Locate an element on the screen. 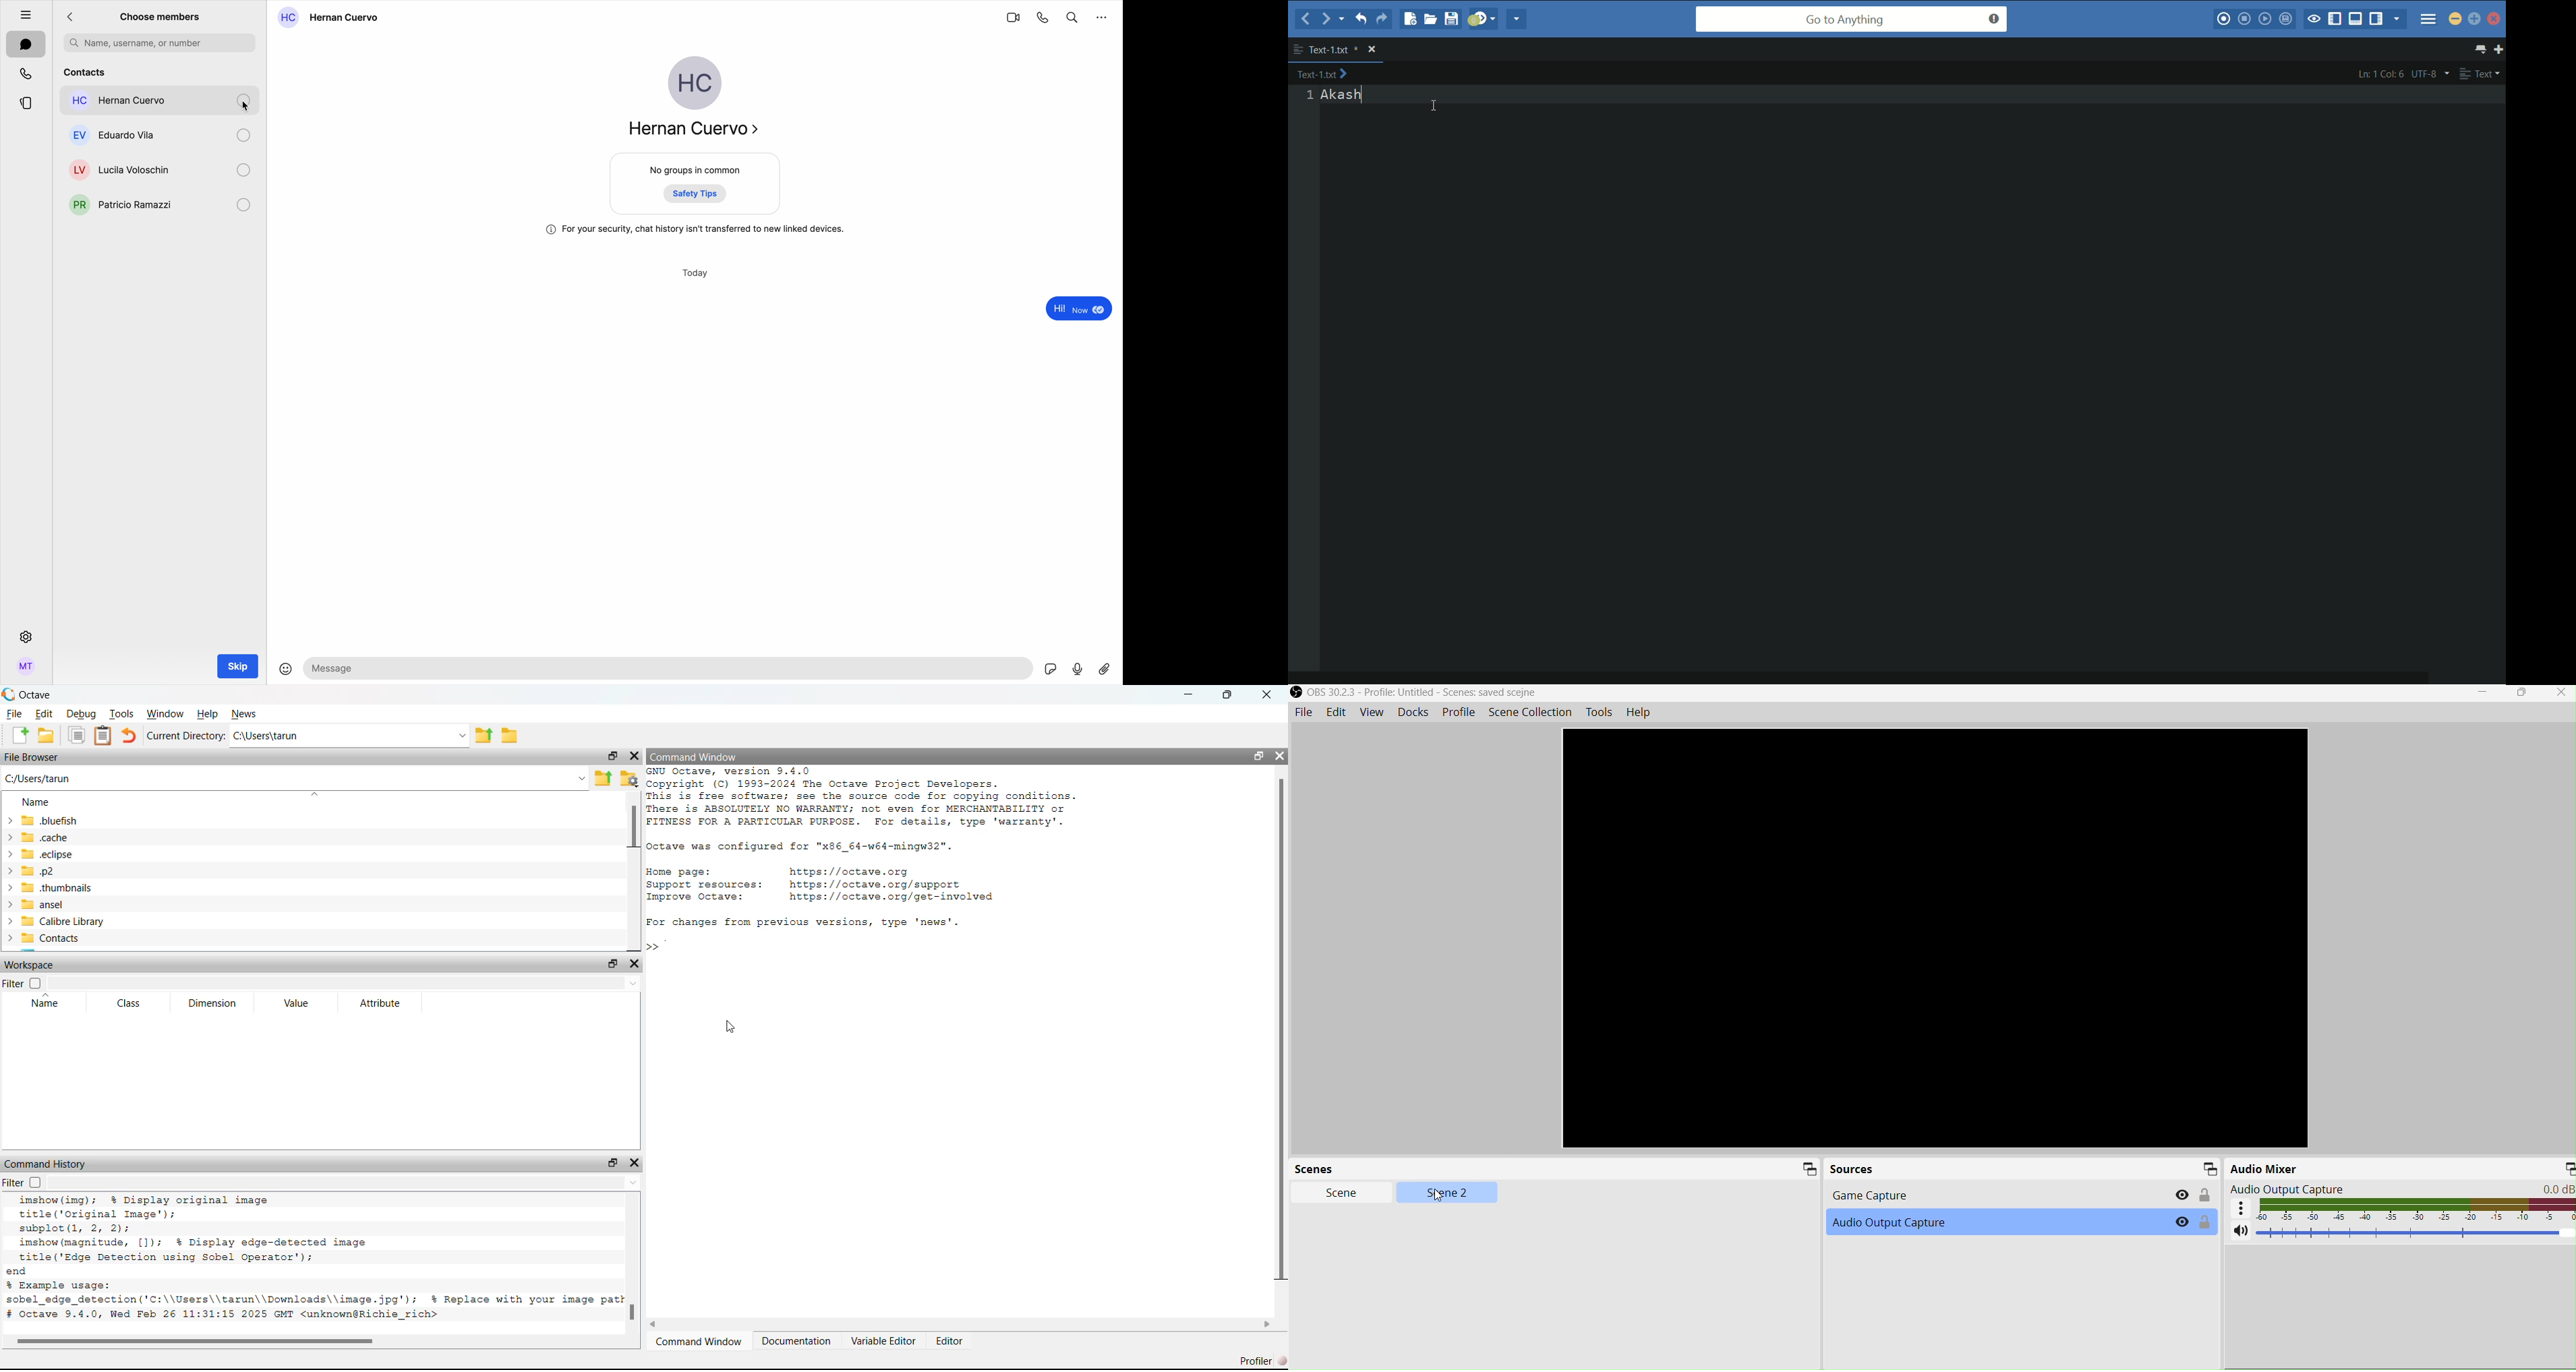  Help is located at coordinates (1639, 712).